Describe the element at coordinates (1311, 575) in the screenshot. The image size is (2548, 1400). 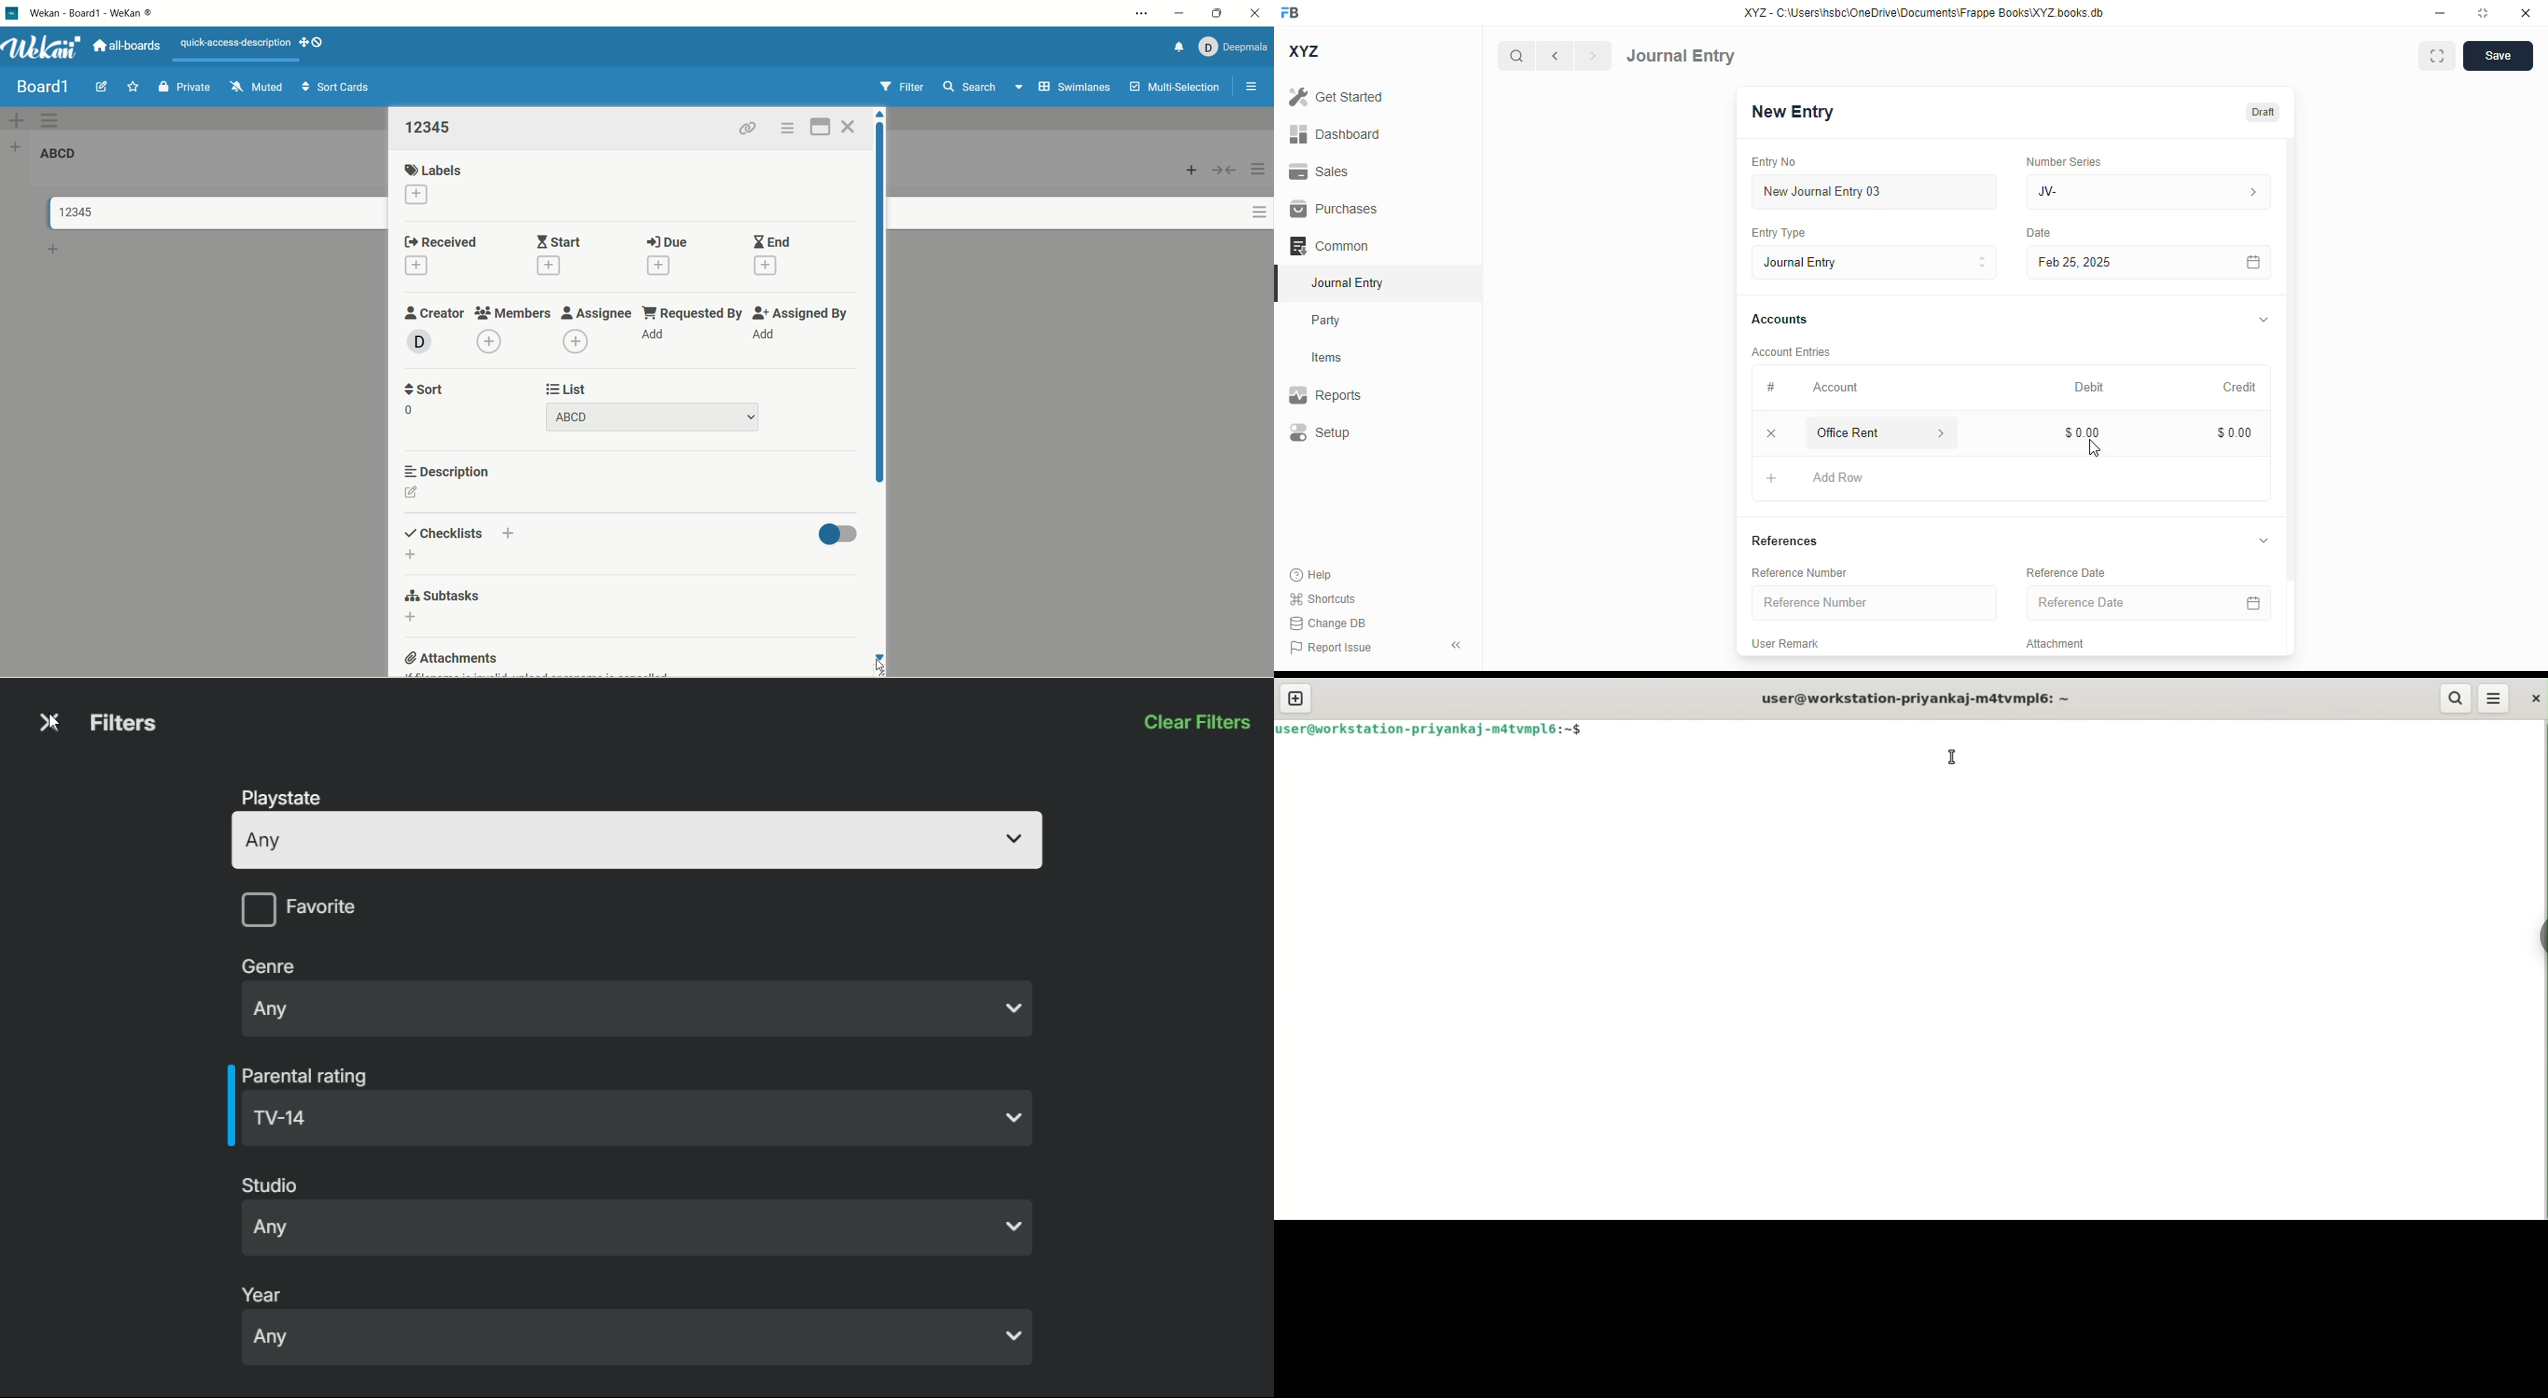
I see `help` at that location.